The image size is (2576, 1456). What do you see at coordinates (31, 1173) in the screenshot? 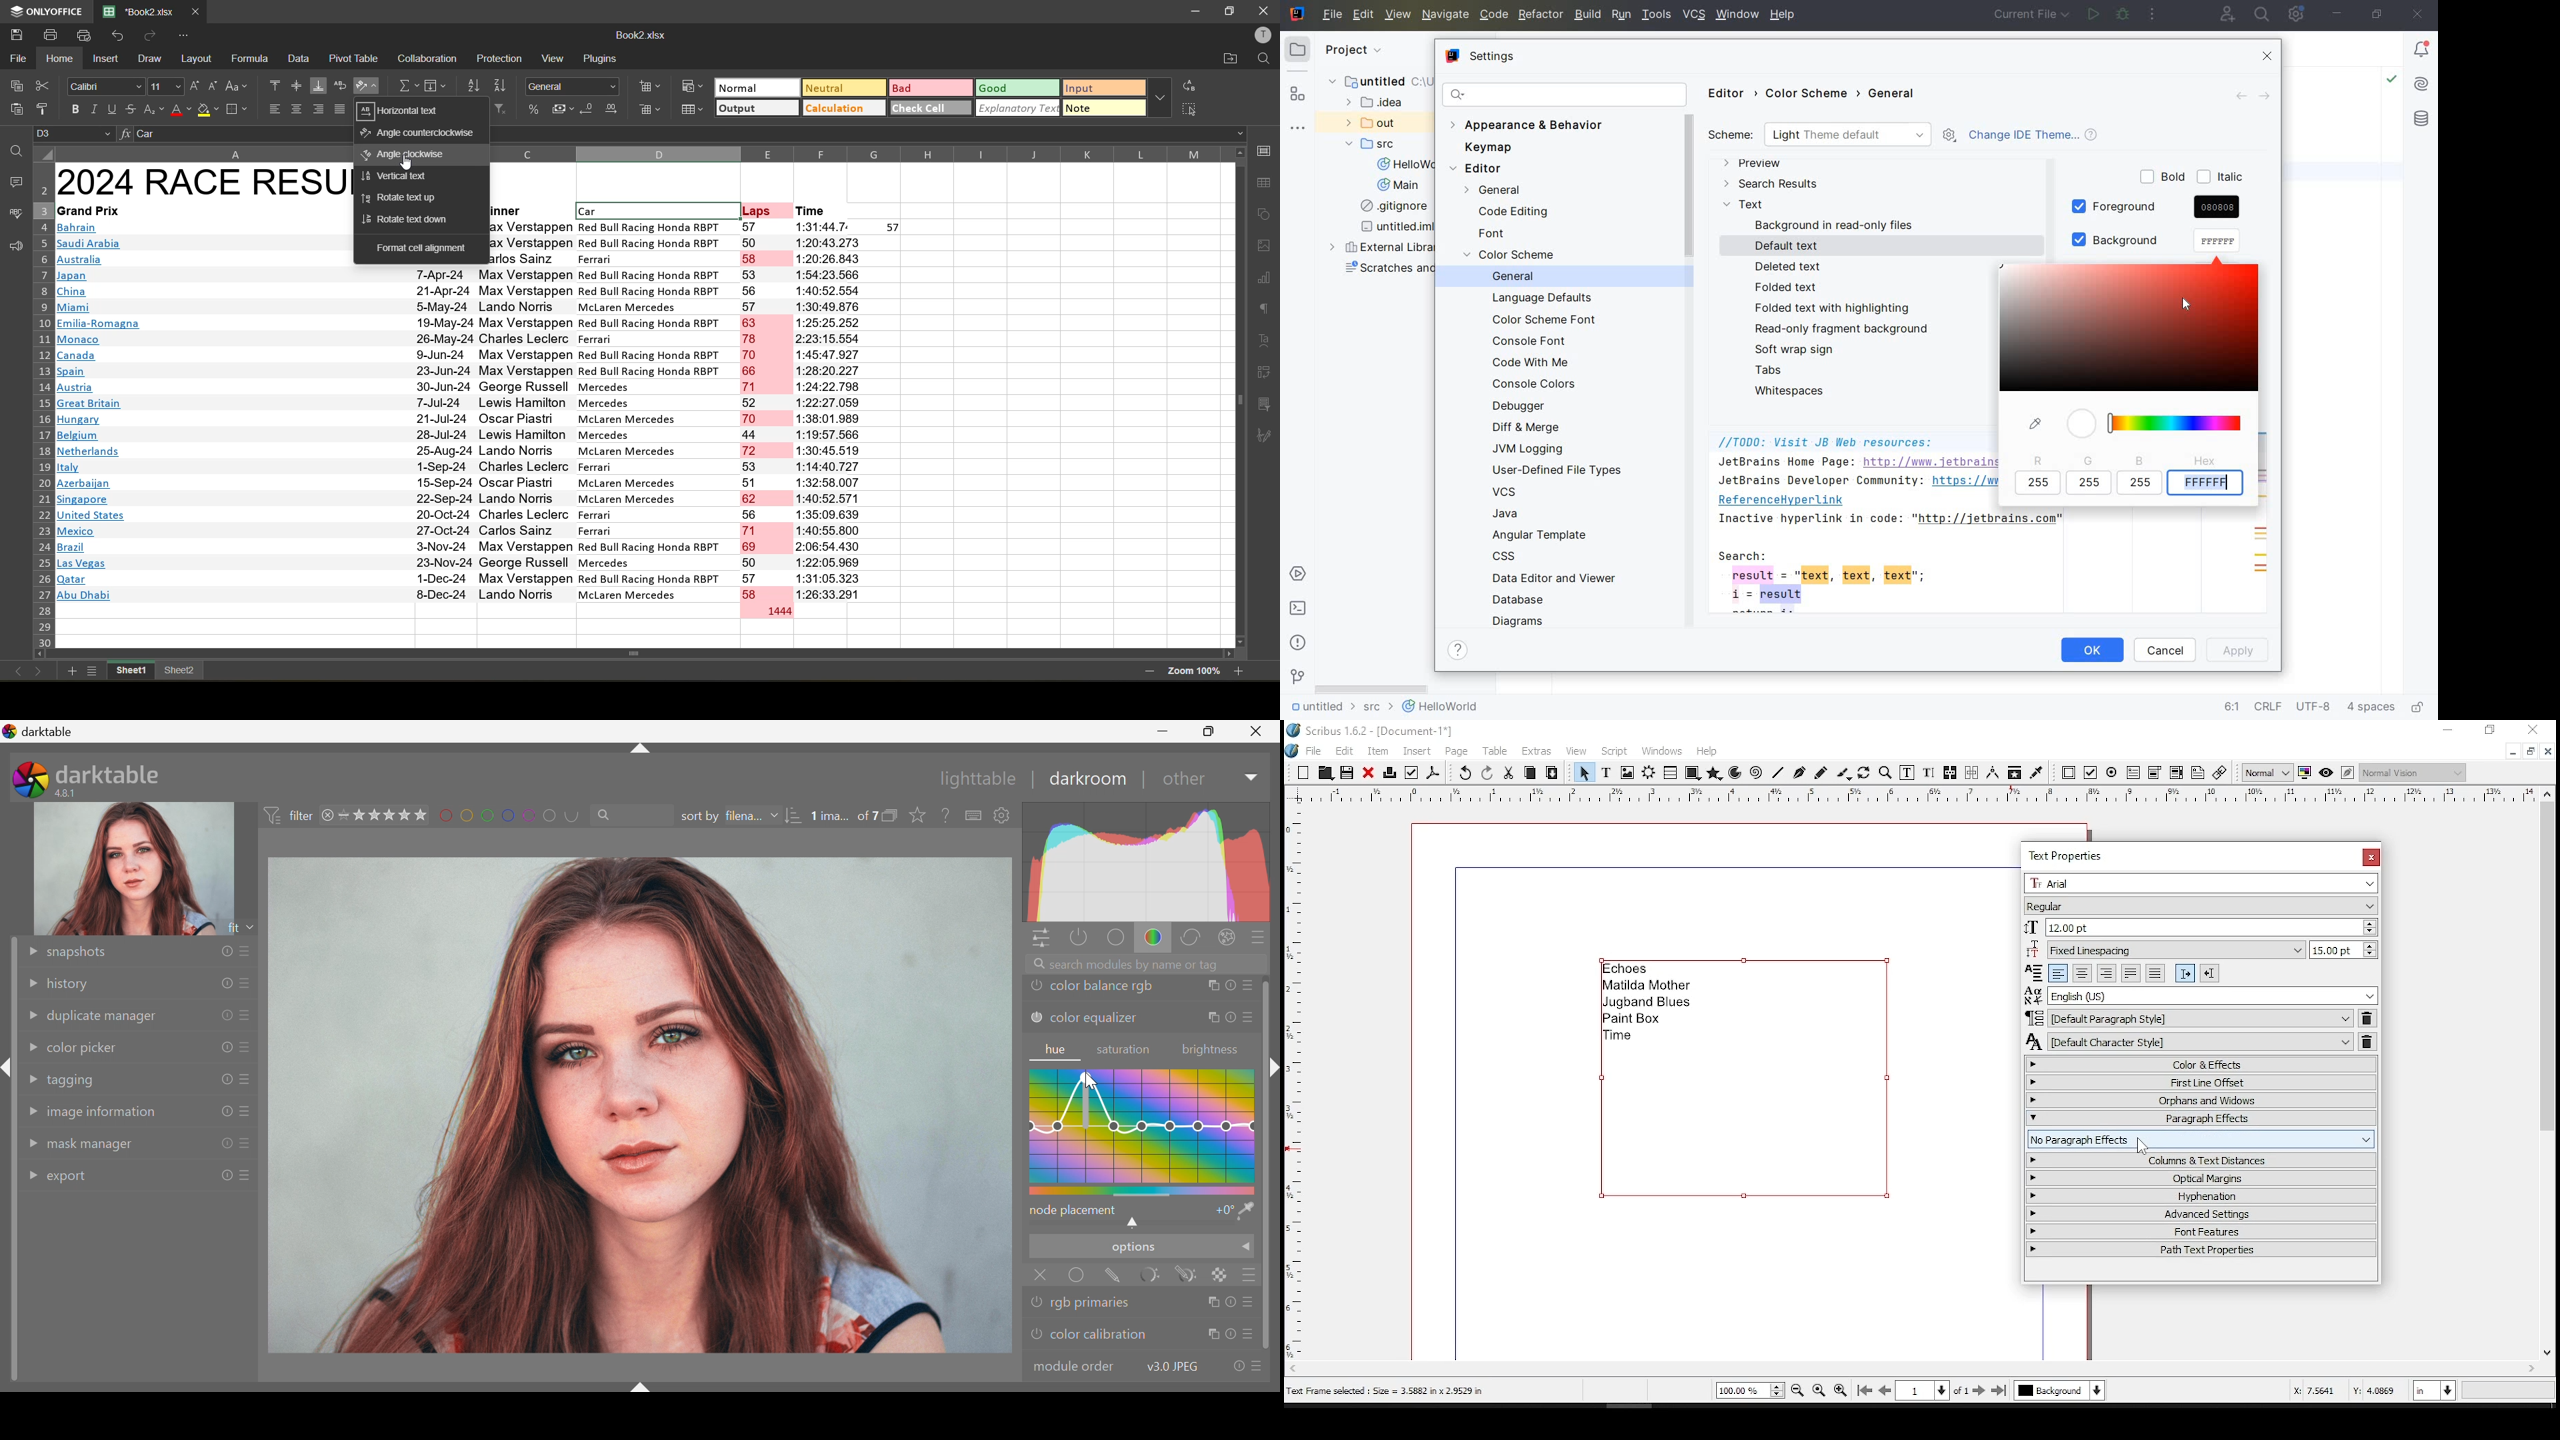
I see `Drop Down` at bounding box center [31, 1173].